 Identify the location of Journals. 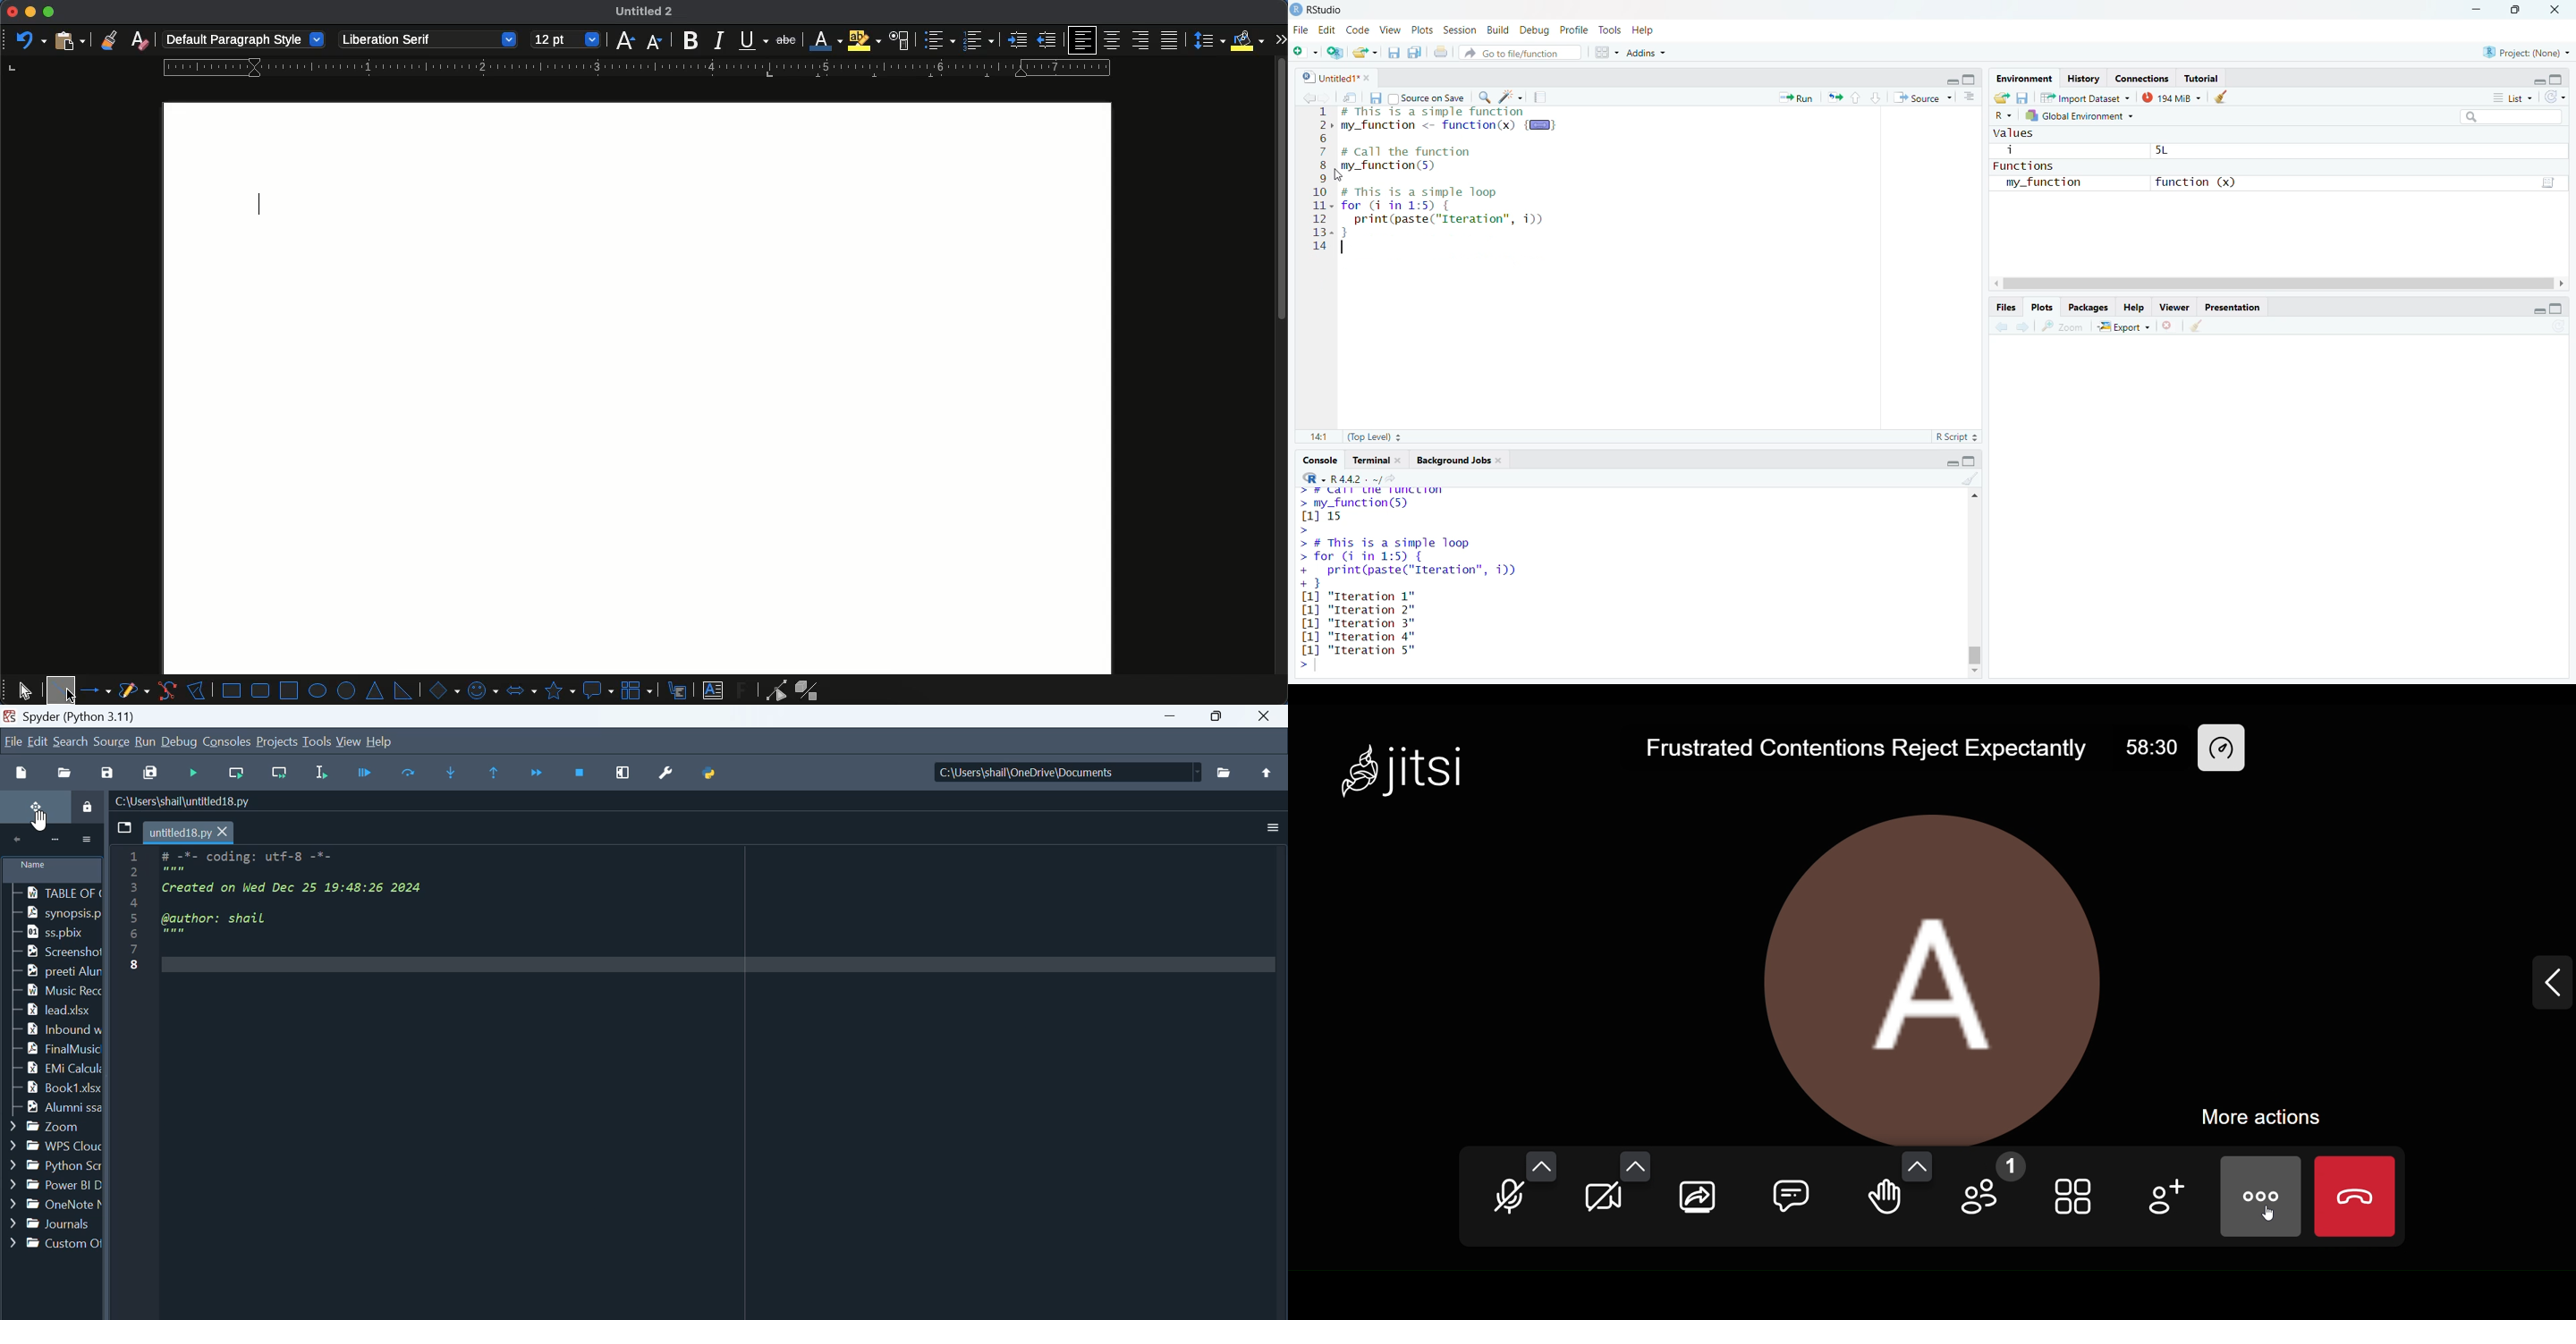
(52, 1226).